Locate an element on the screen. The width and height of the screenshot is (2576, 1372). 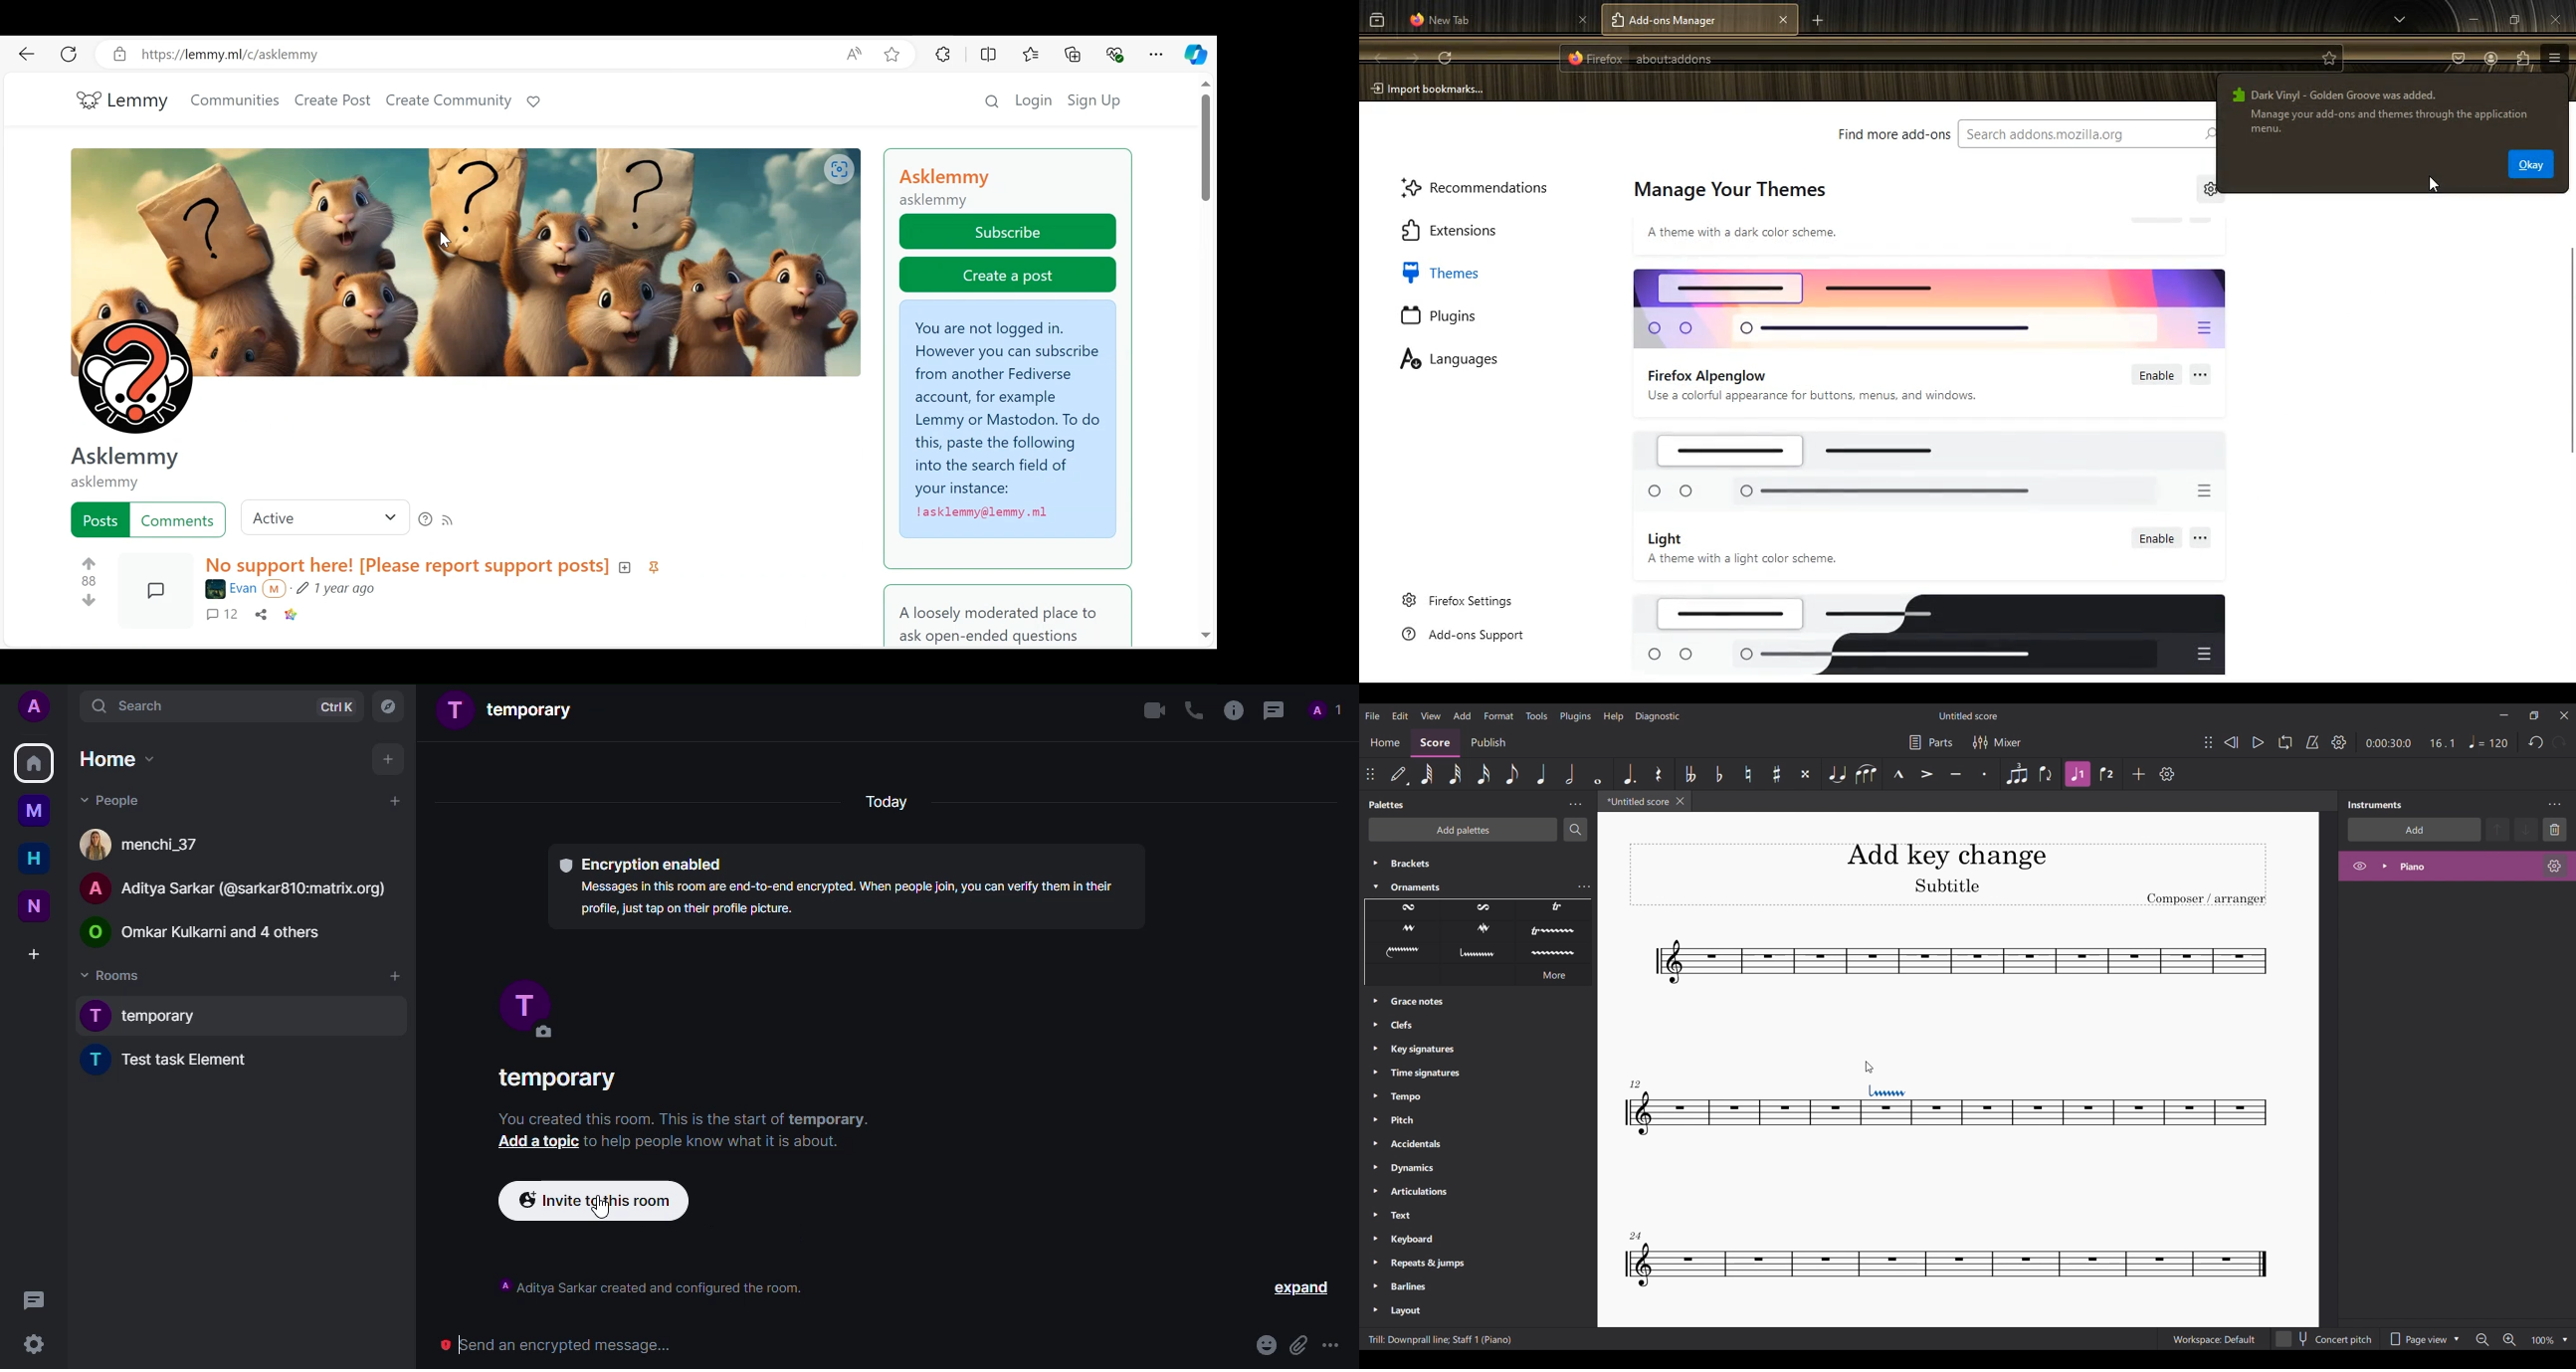
today is located at coordinates (888, 803).